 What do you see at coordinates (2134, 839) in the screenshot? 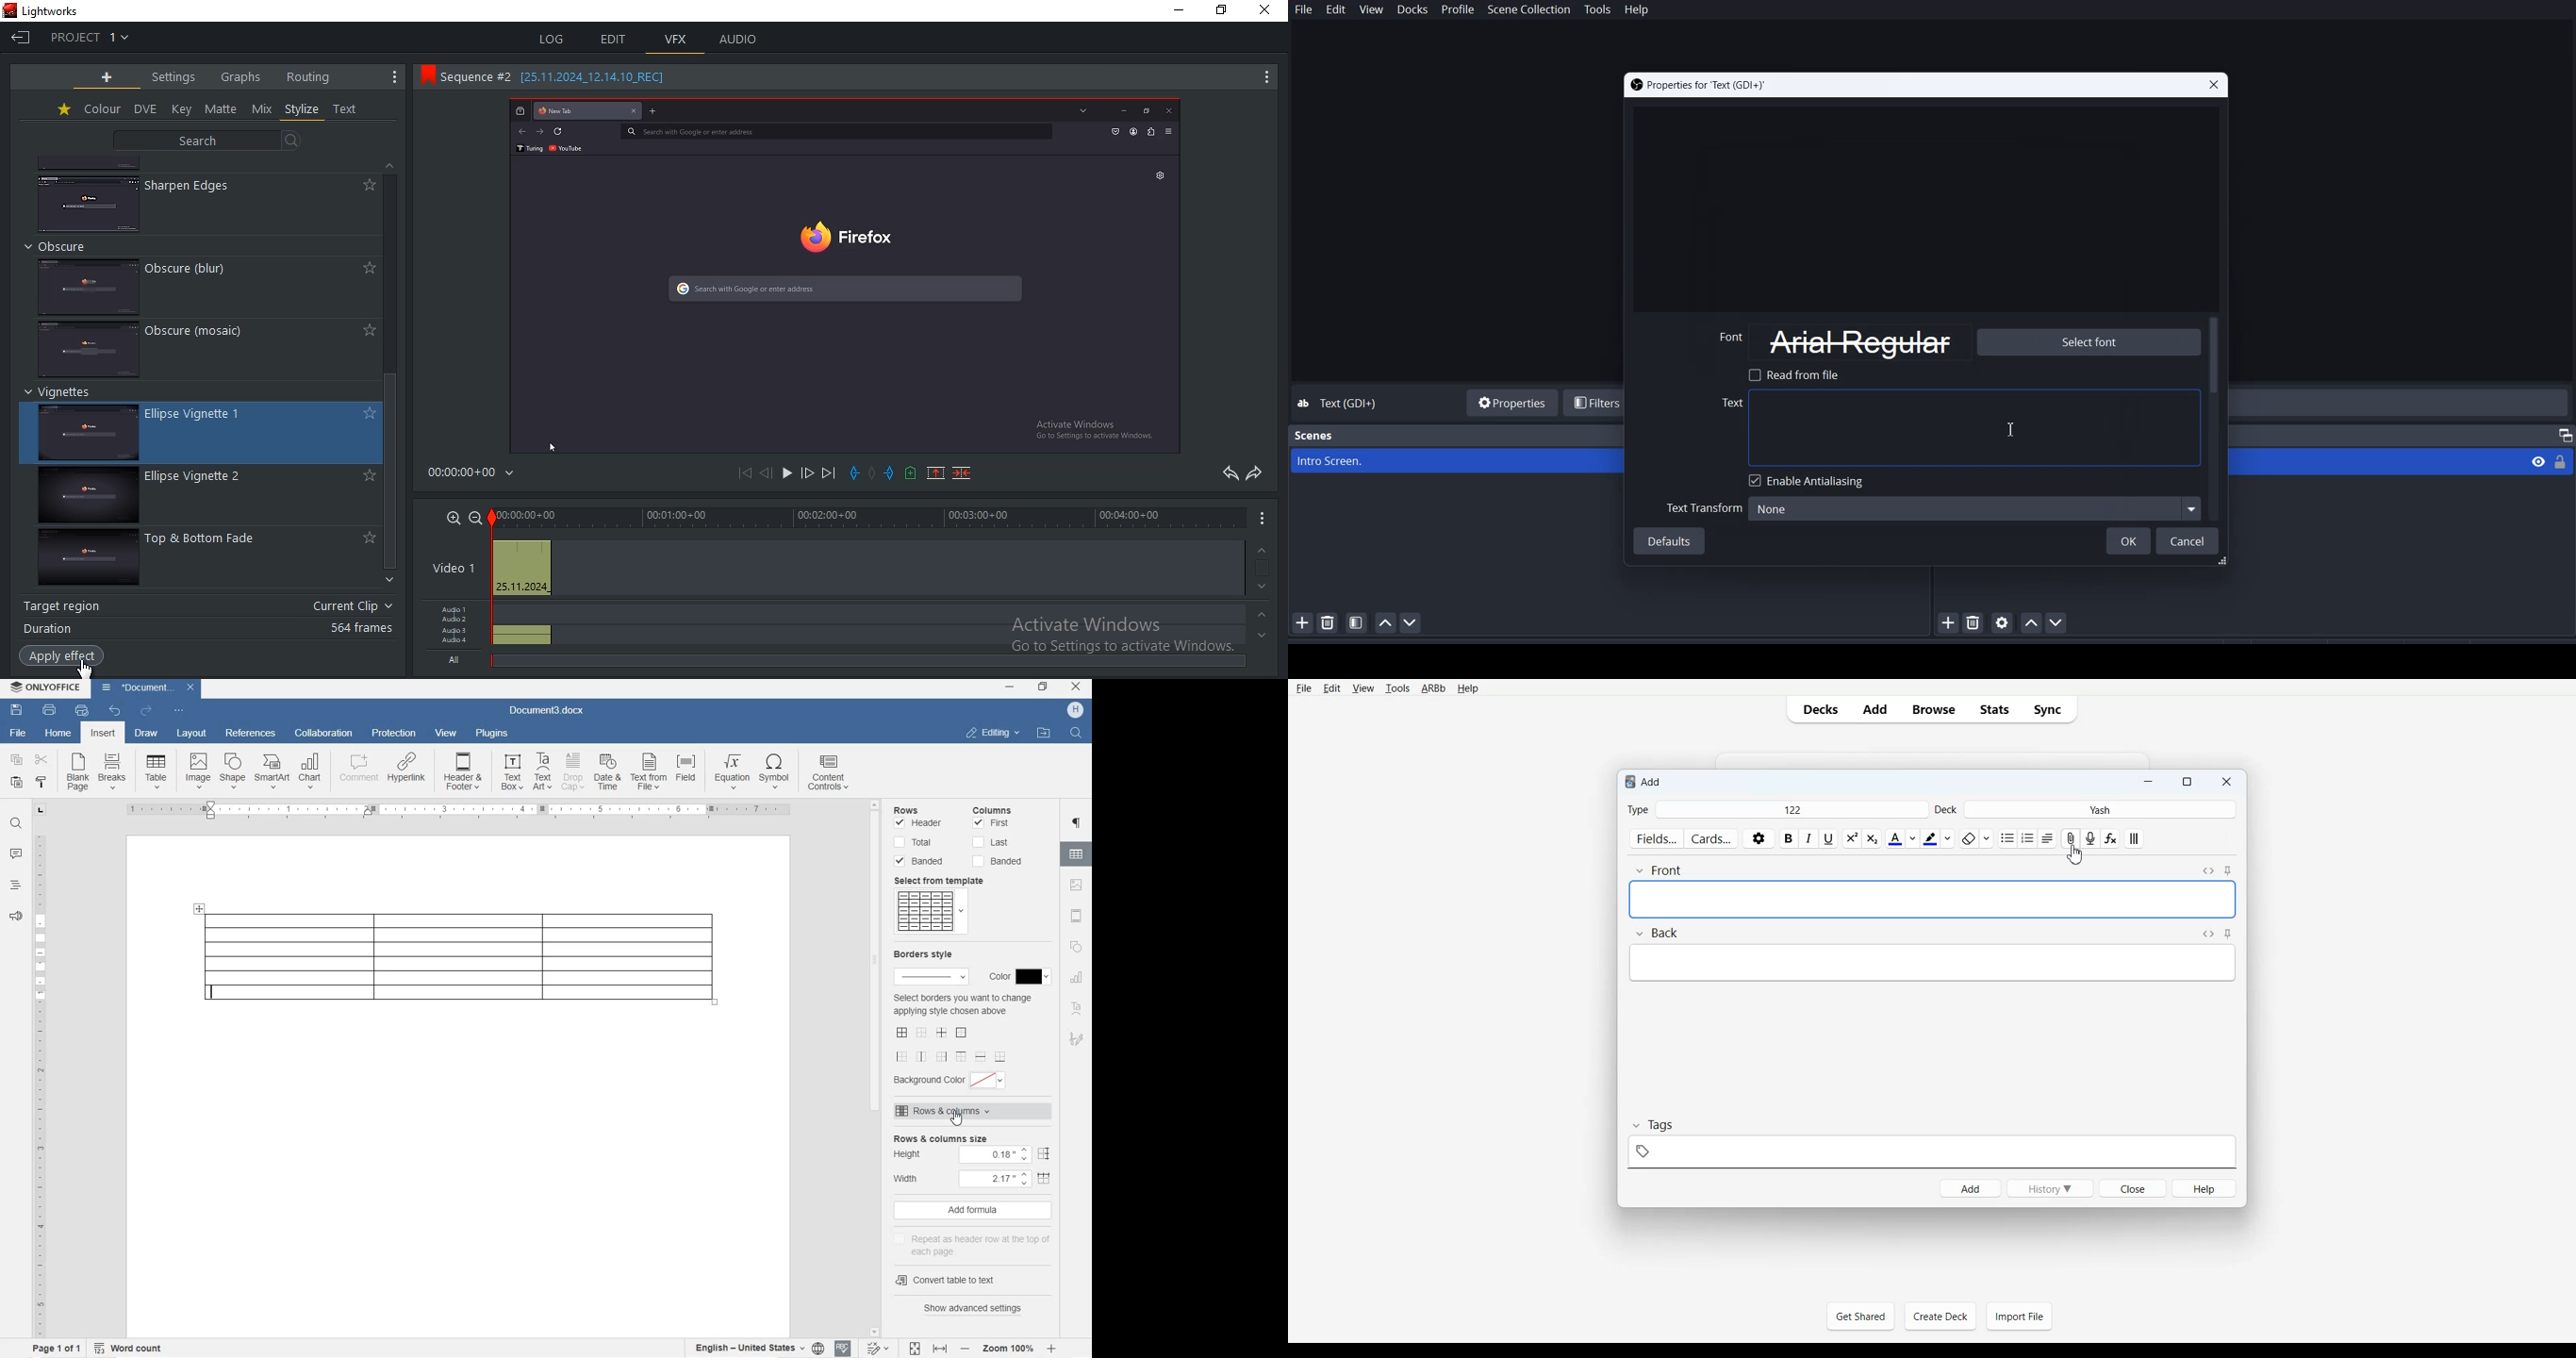
I see `Apply custom style` at bounding box center [2134, 839].